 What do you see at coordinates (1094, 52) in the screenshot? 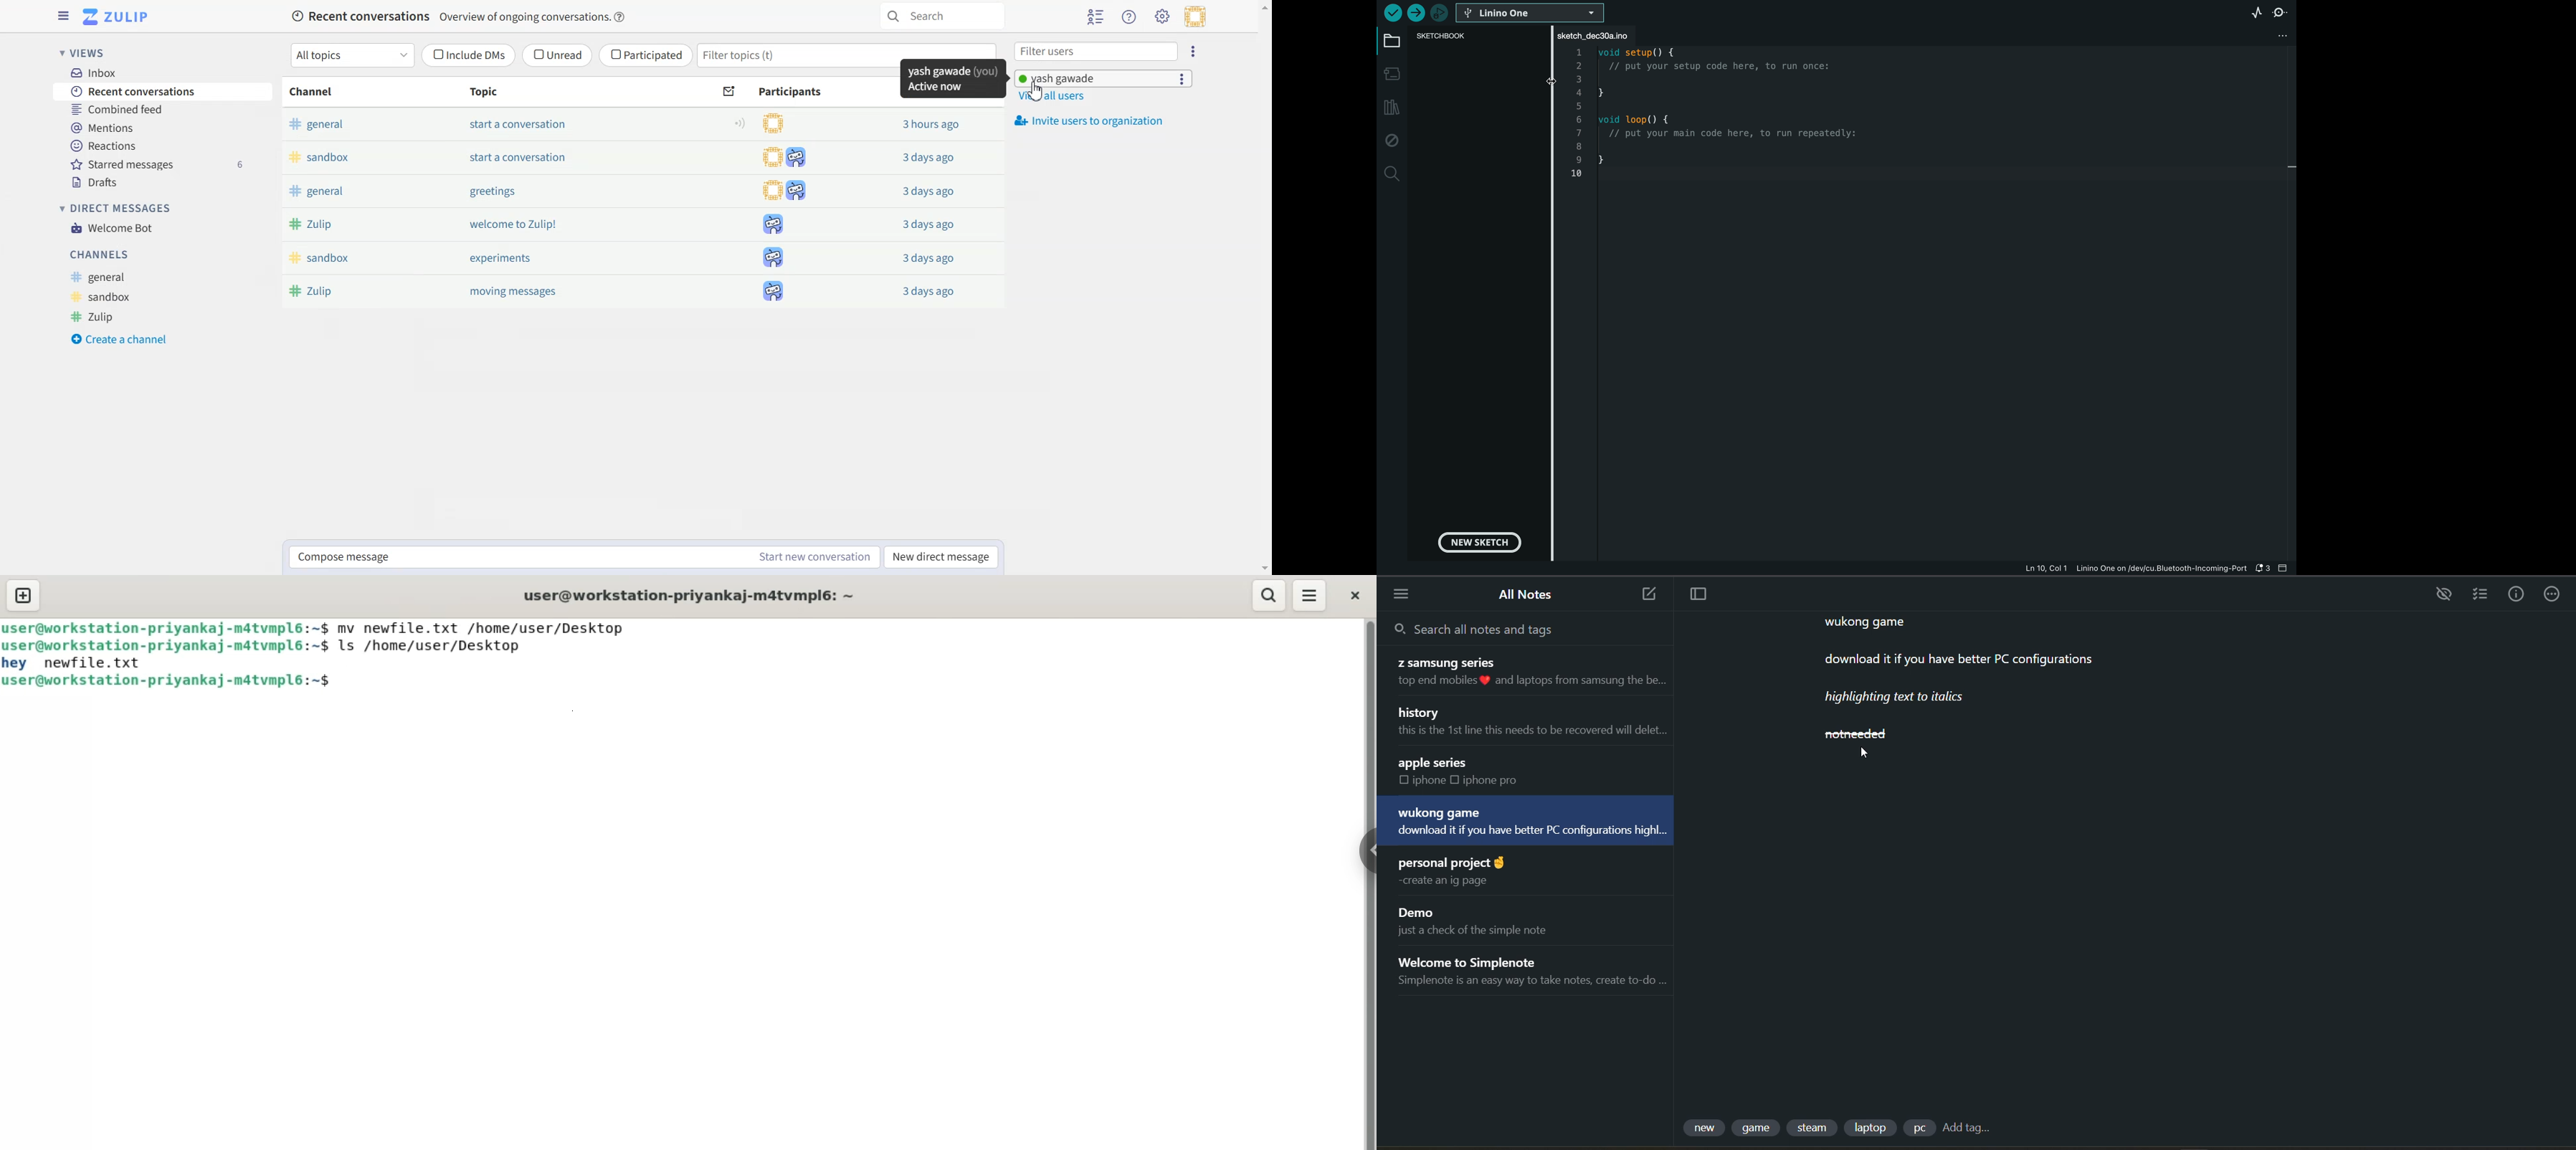
I see `Filter users` at bounding box center [1094, 52].